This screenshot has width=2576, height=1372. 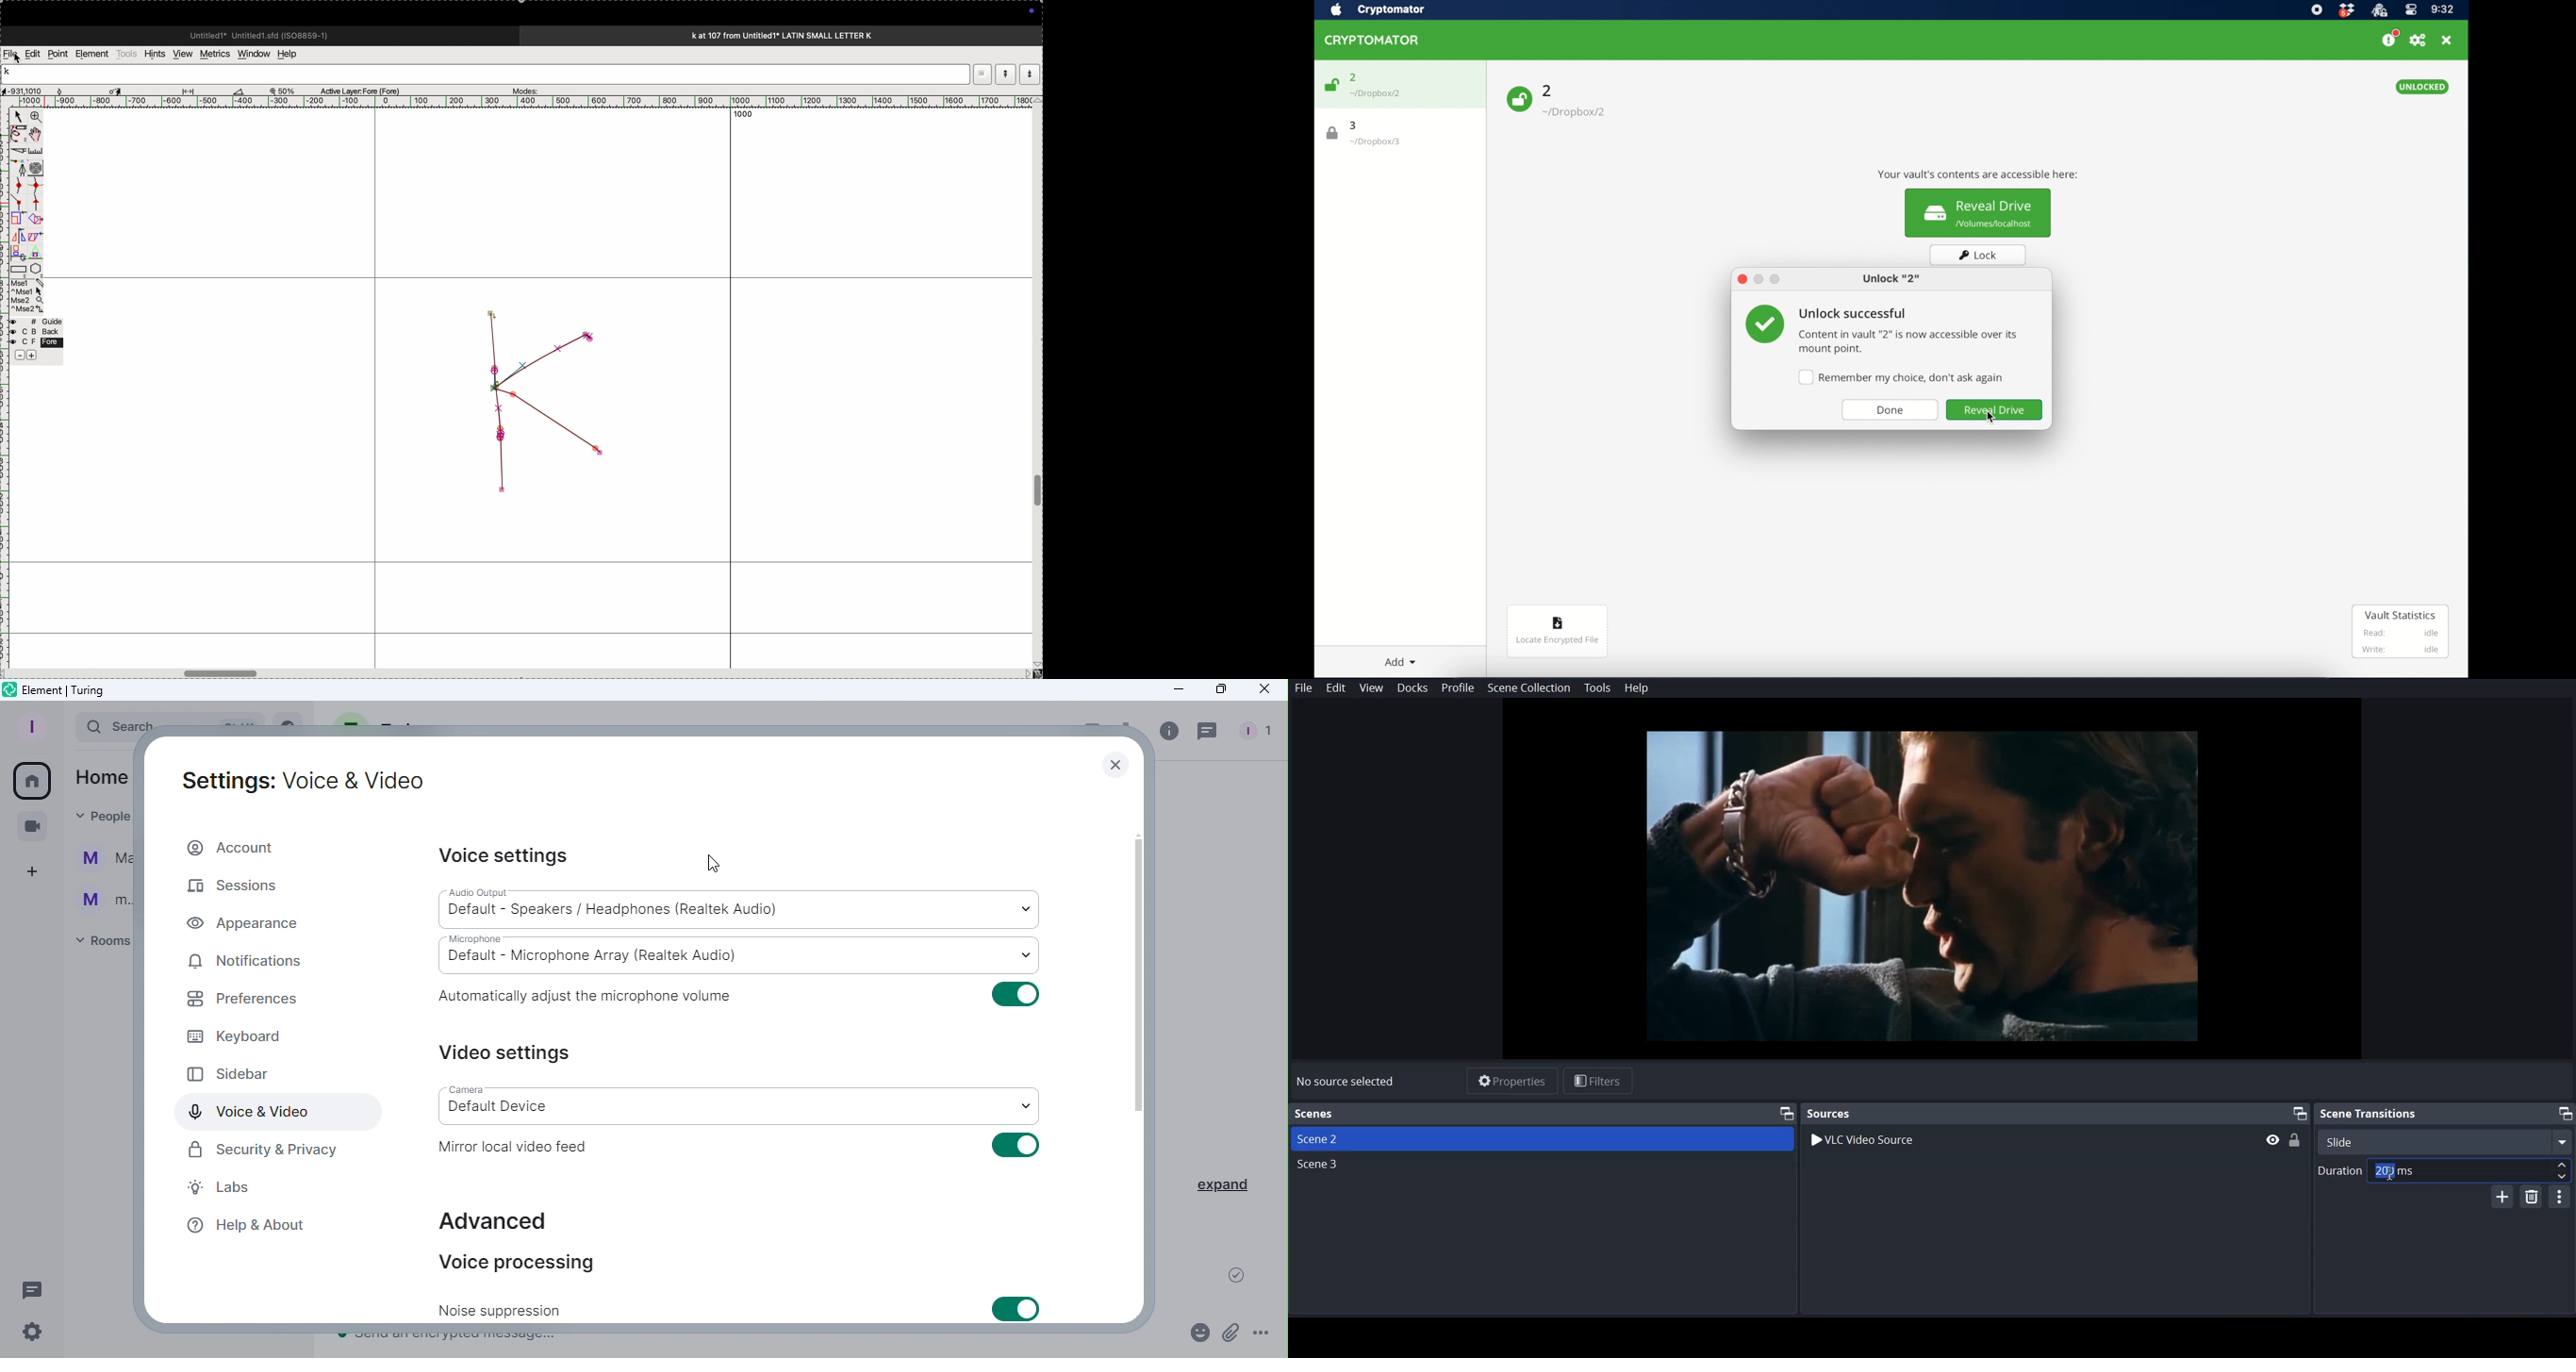 I want to click on tools, so click(x=127, y=53).